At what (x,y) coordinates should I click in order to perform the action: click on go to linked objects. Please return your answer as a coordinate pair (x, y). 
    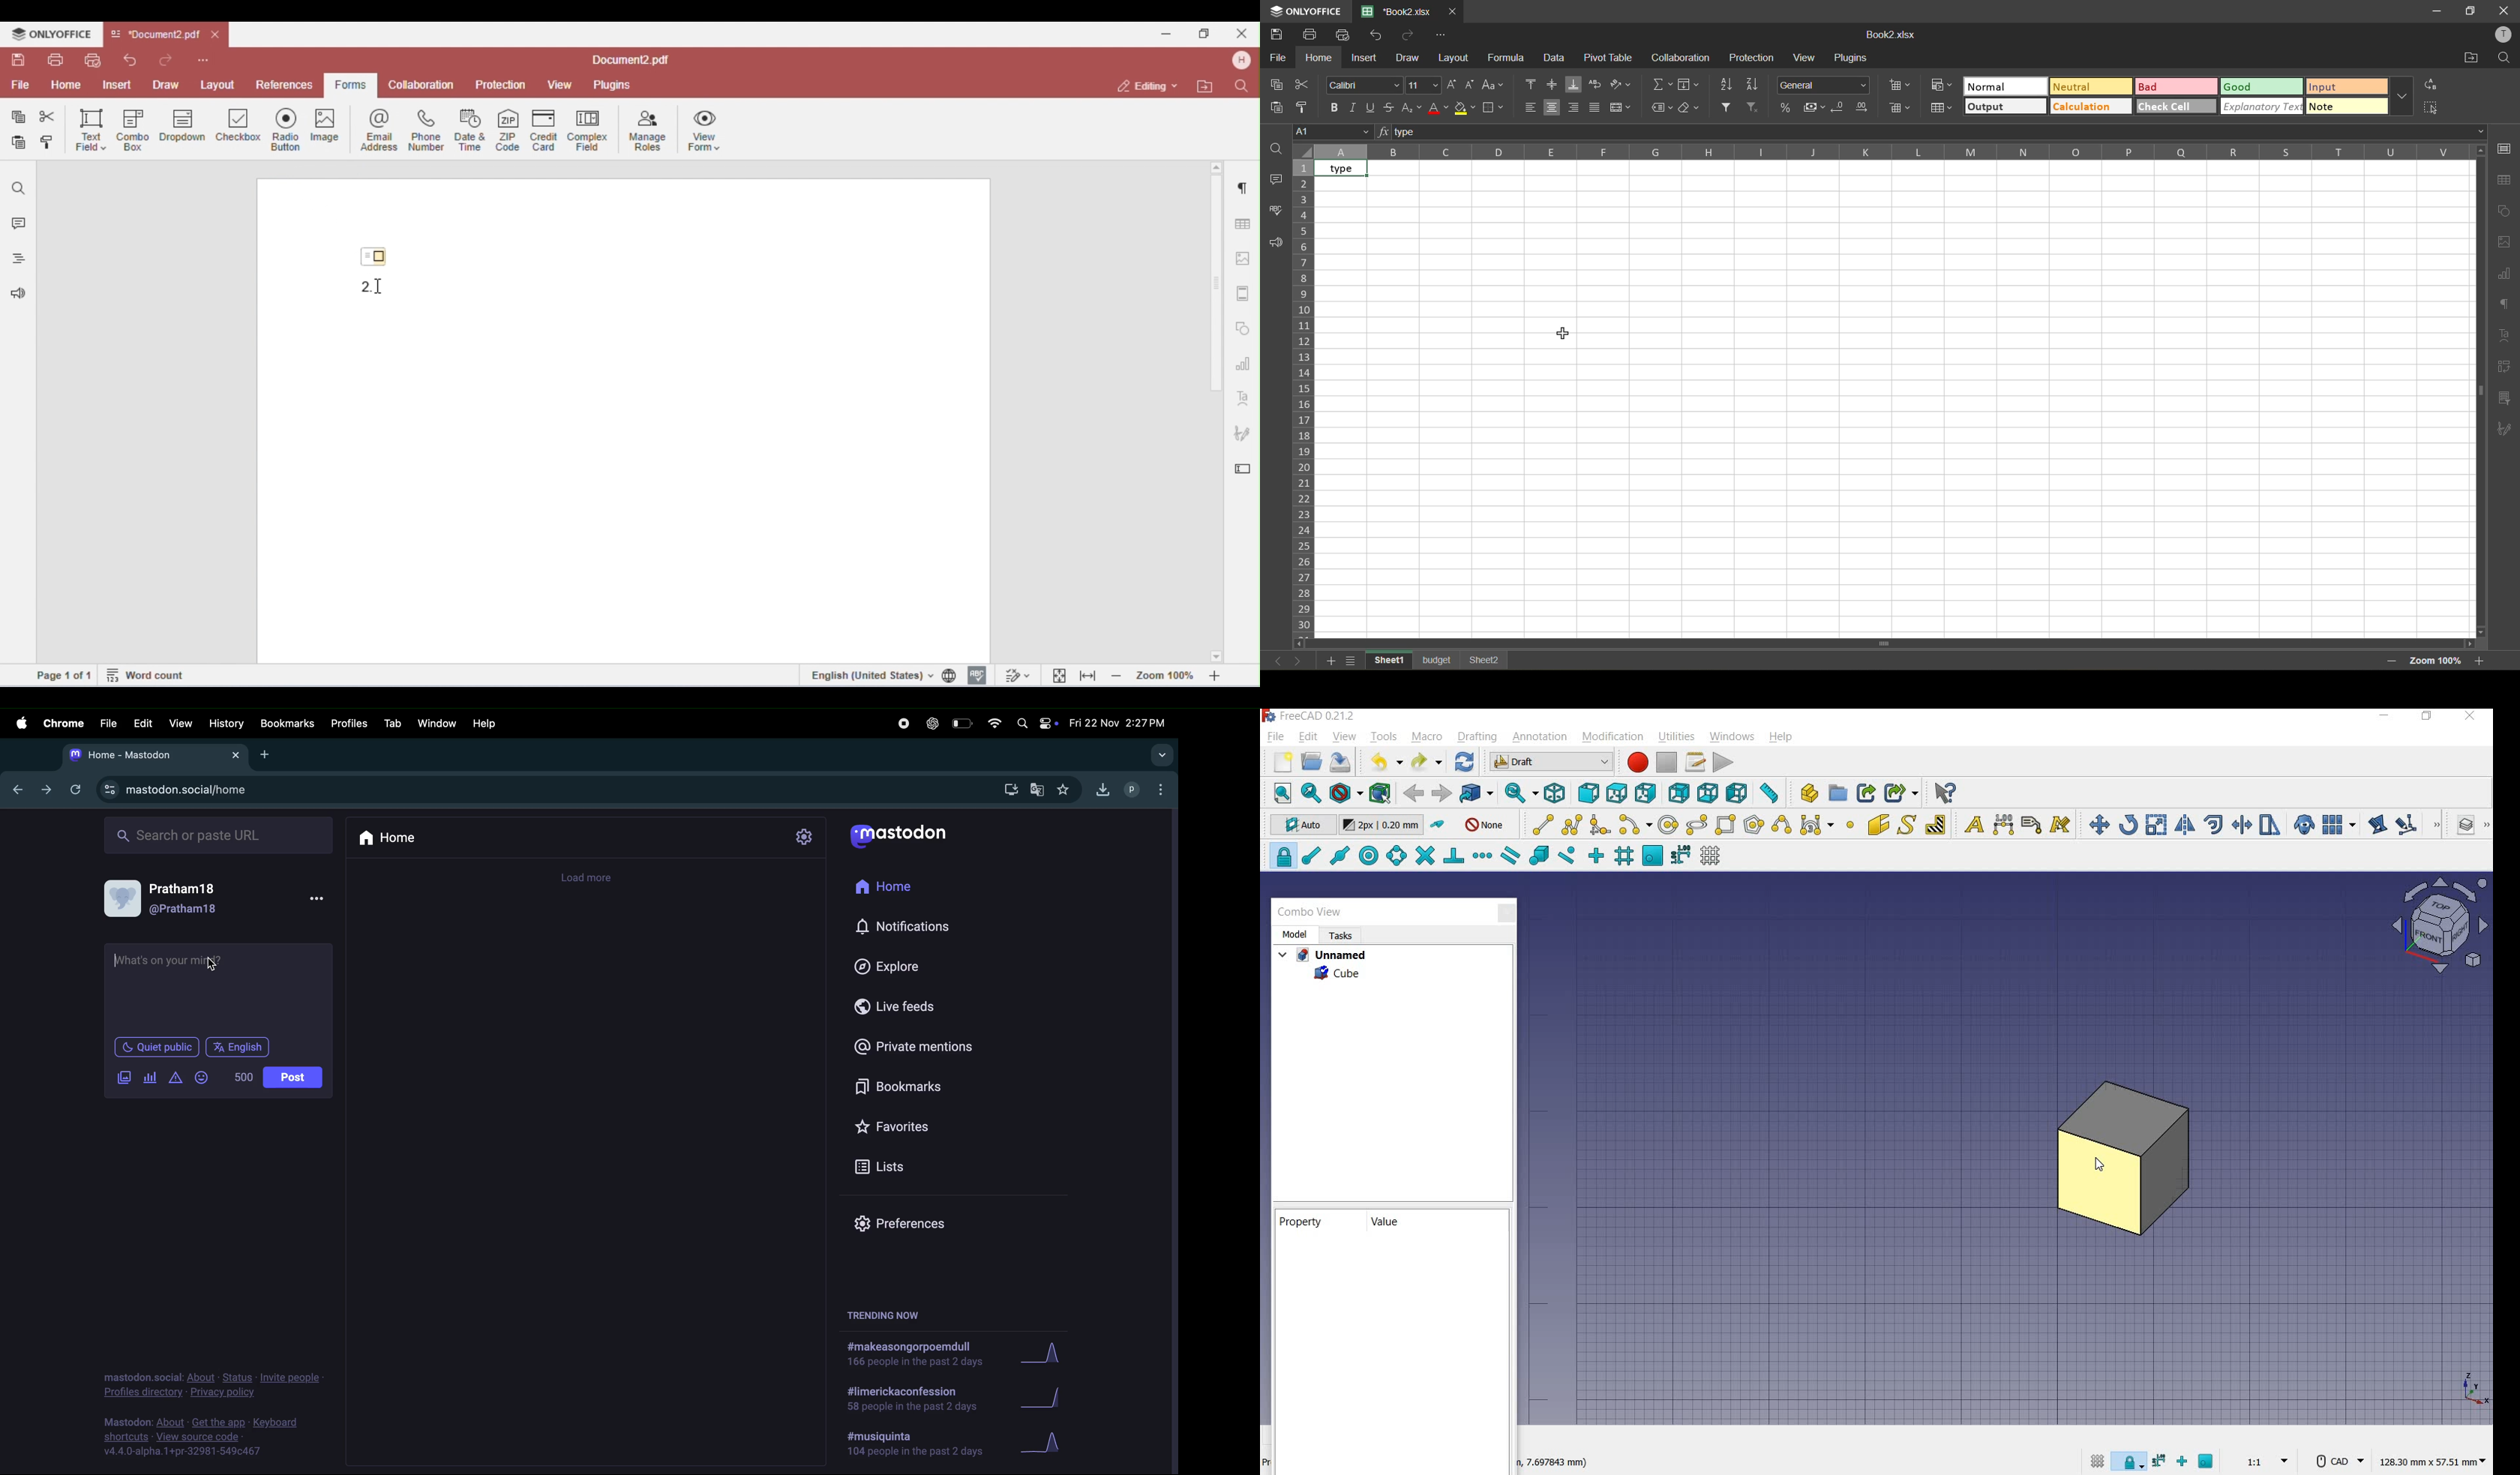
    Looking at the image, I should click on (1476, 794).